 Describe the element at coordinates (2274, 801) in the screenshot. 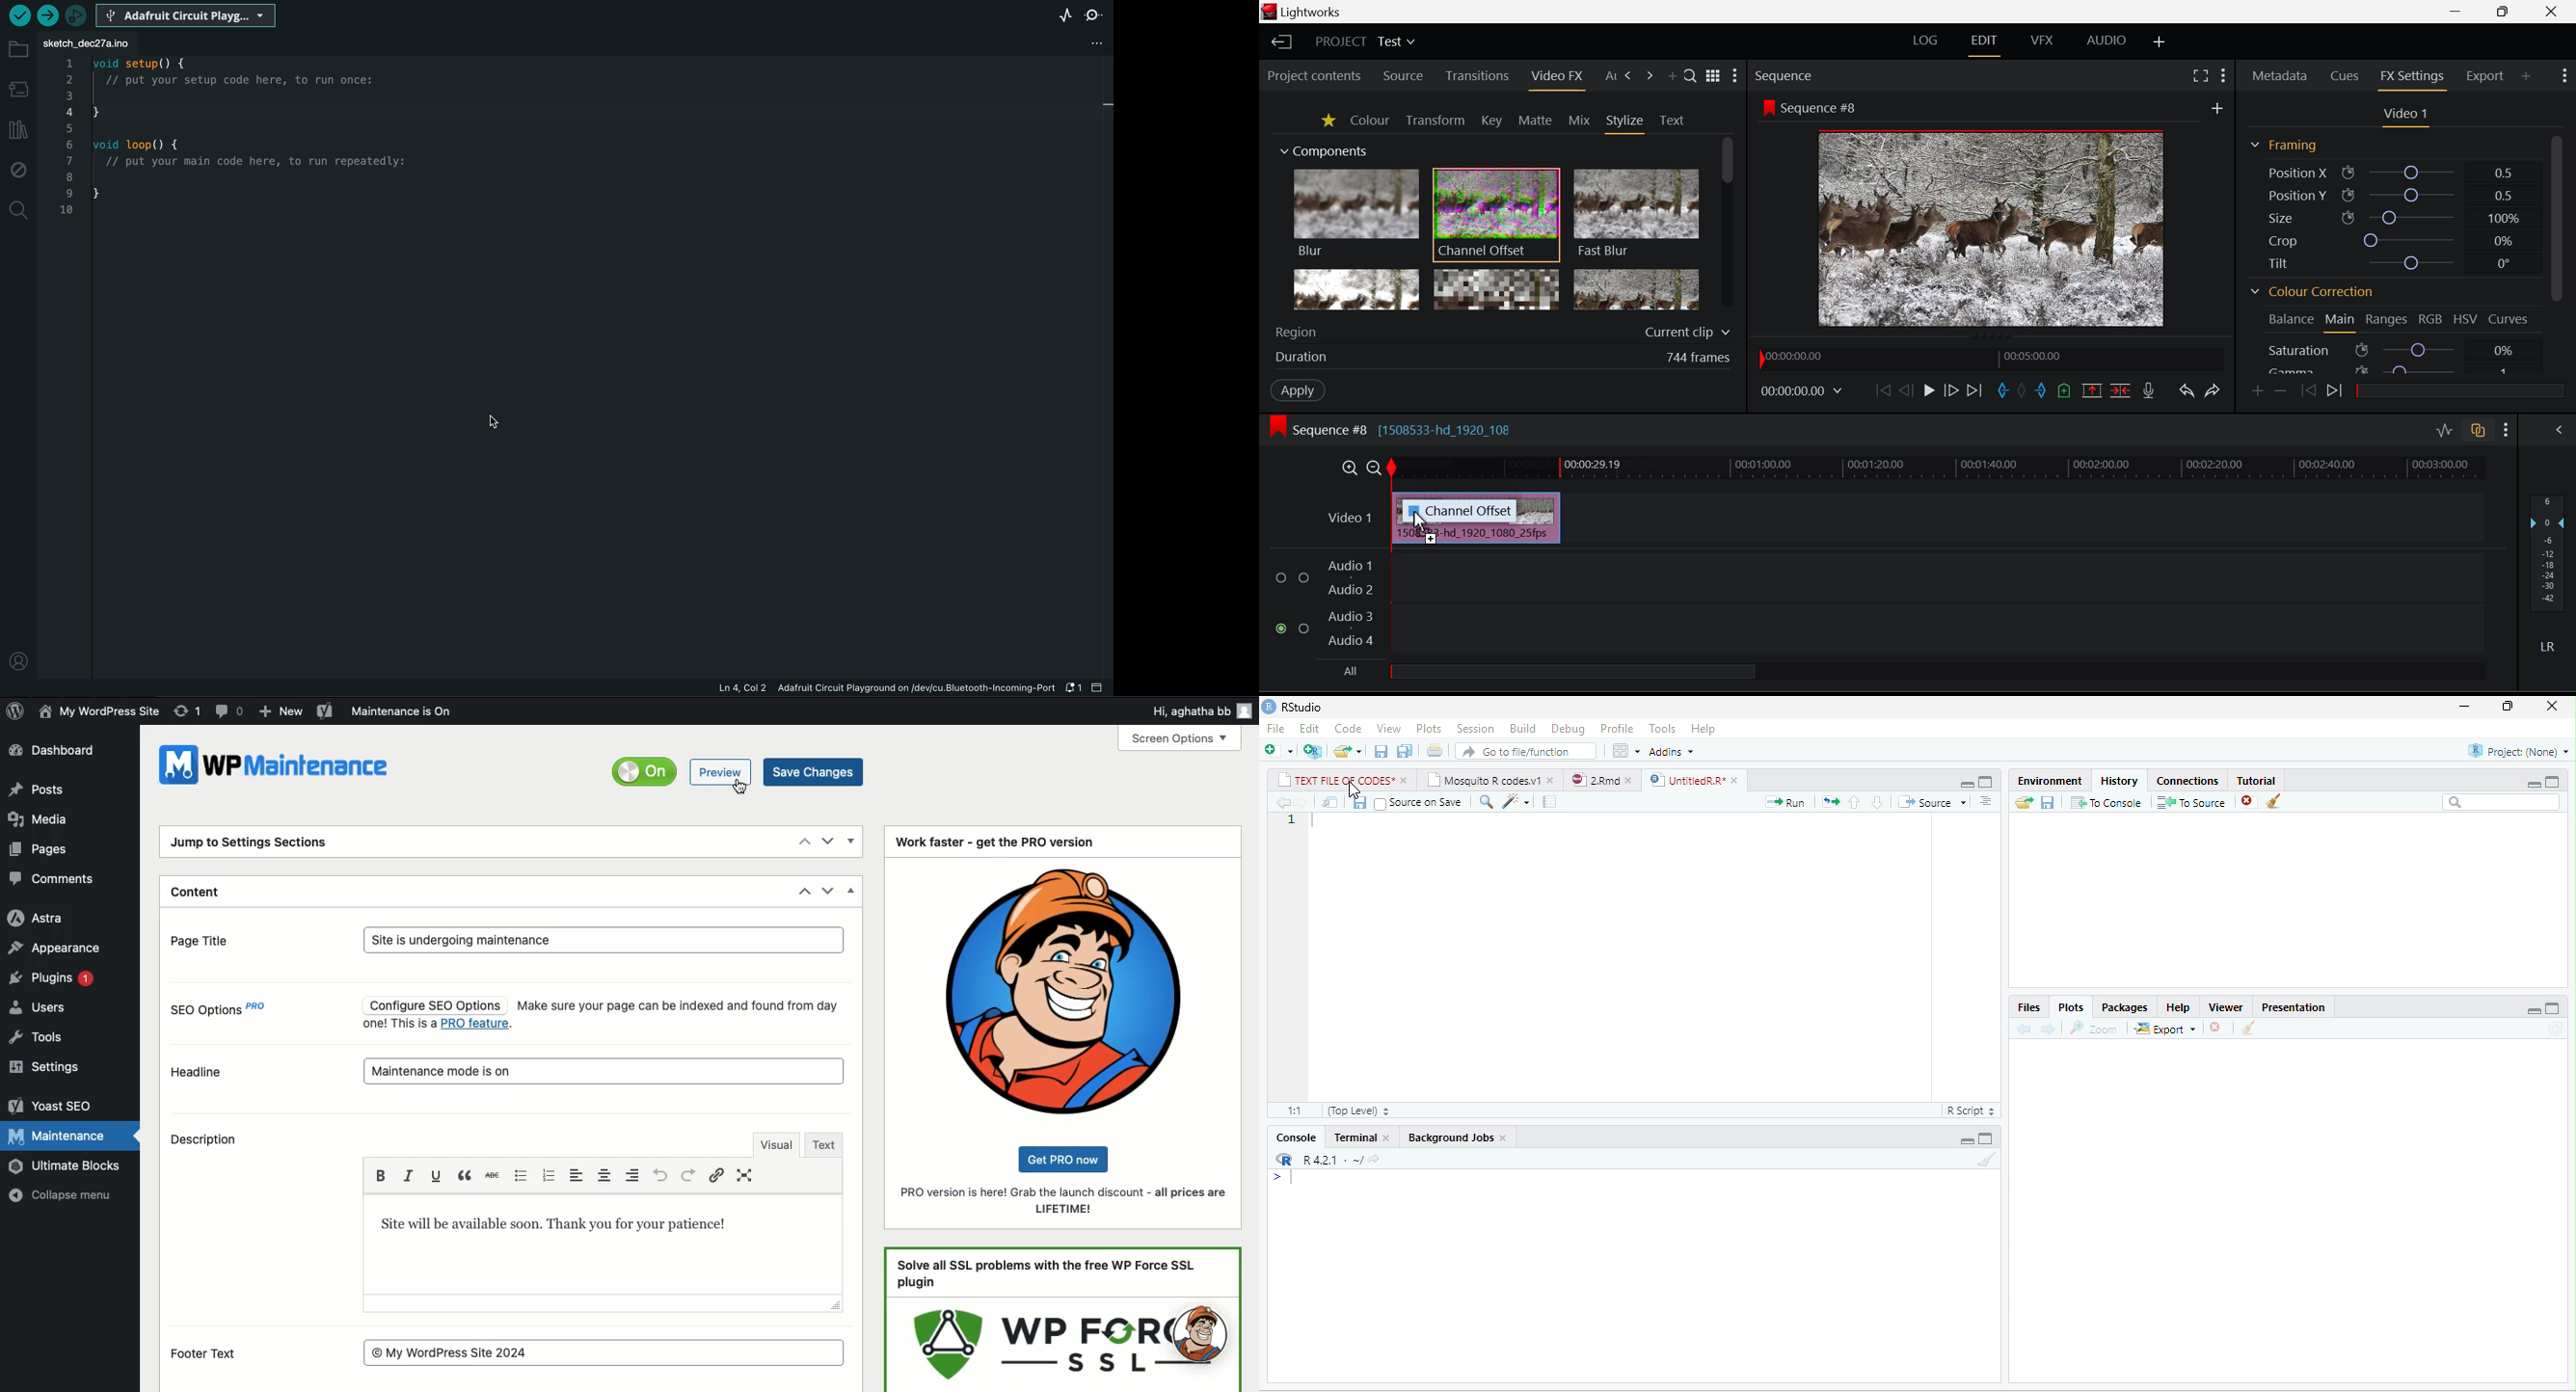

I see `clear` at that location.